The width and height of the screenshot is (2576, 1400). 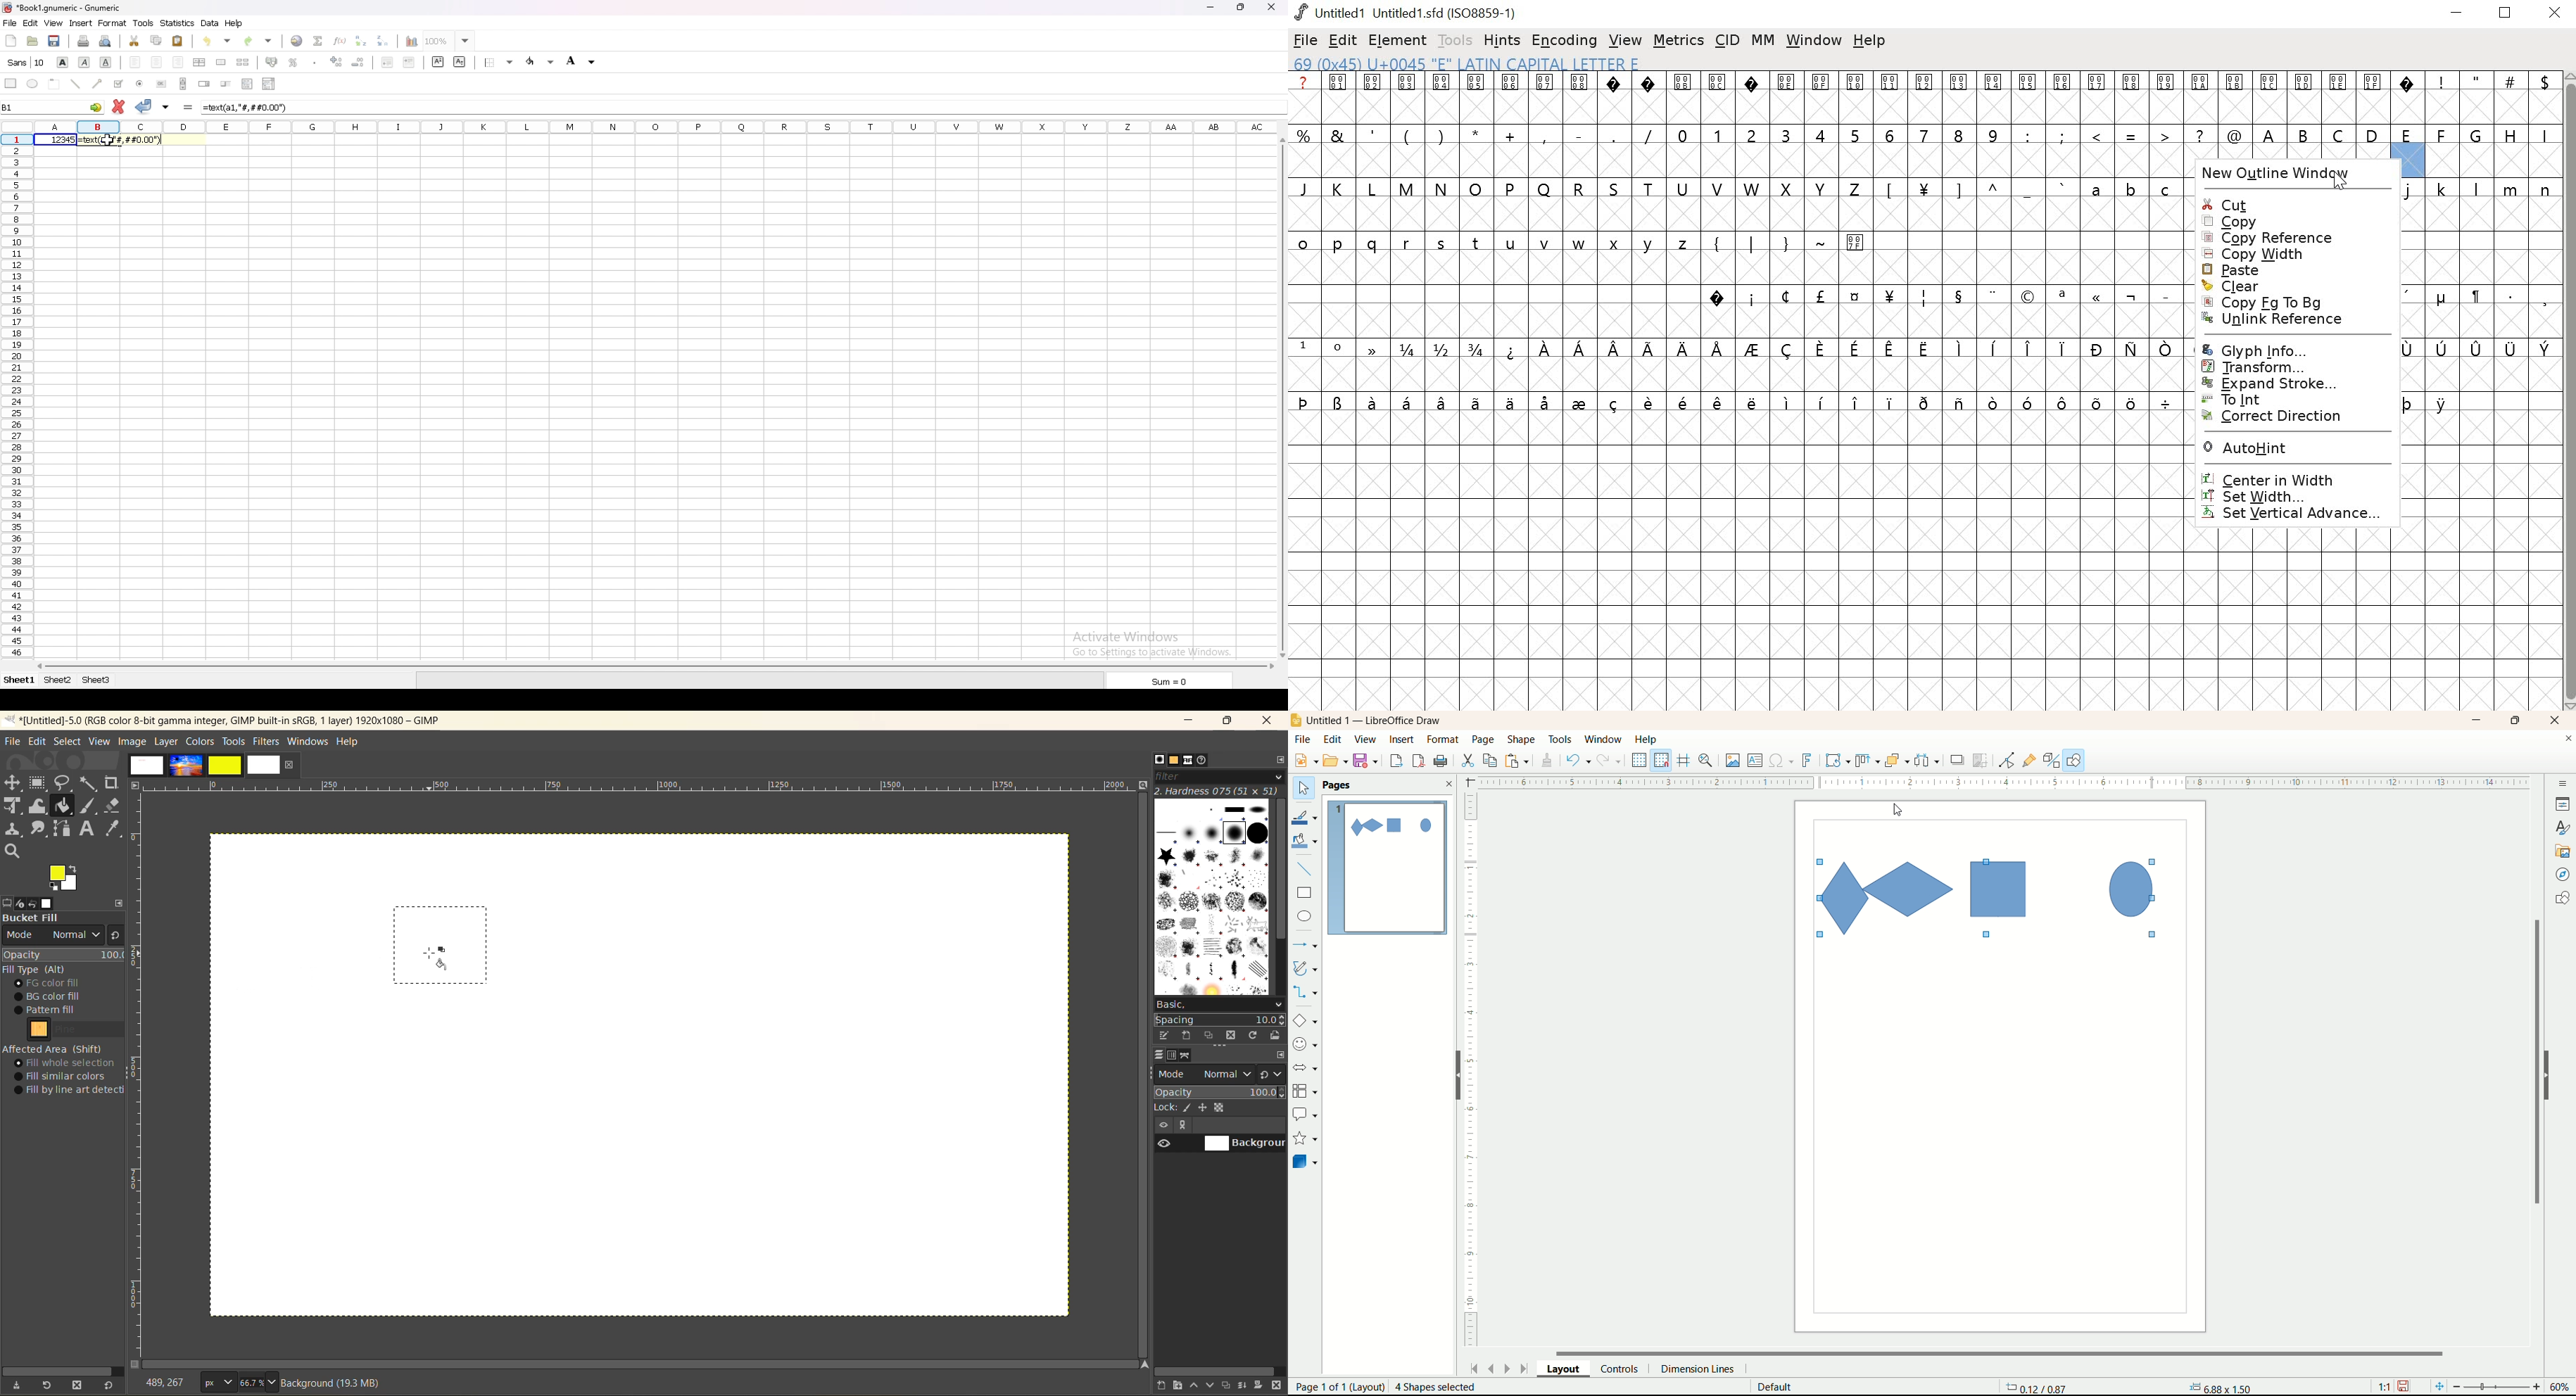 I want to click on pattern, so click(x=78, y=1032).